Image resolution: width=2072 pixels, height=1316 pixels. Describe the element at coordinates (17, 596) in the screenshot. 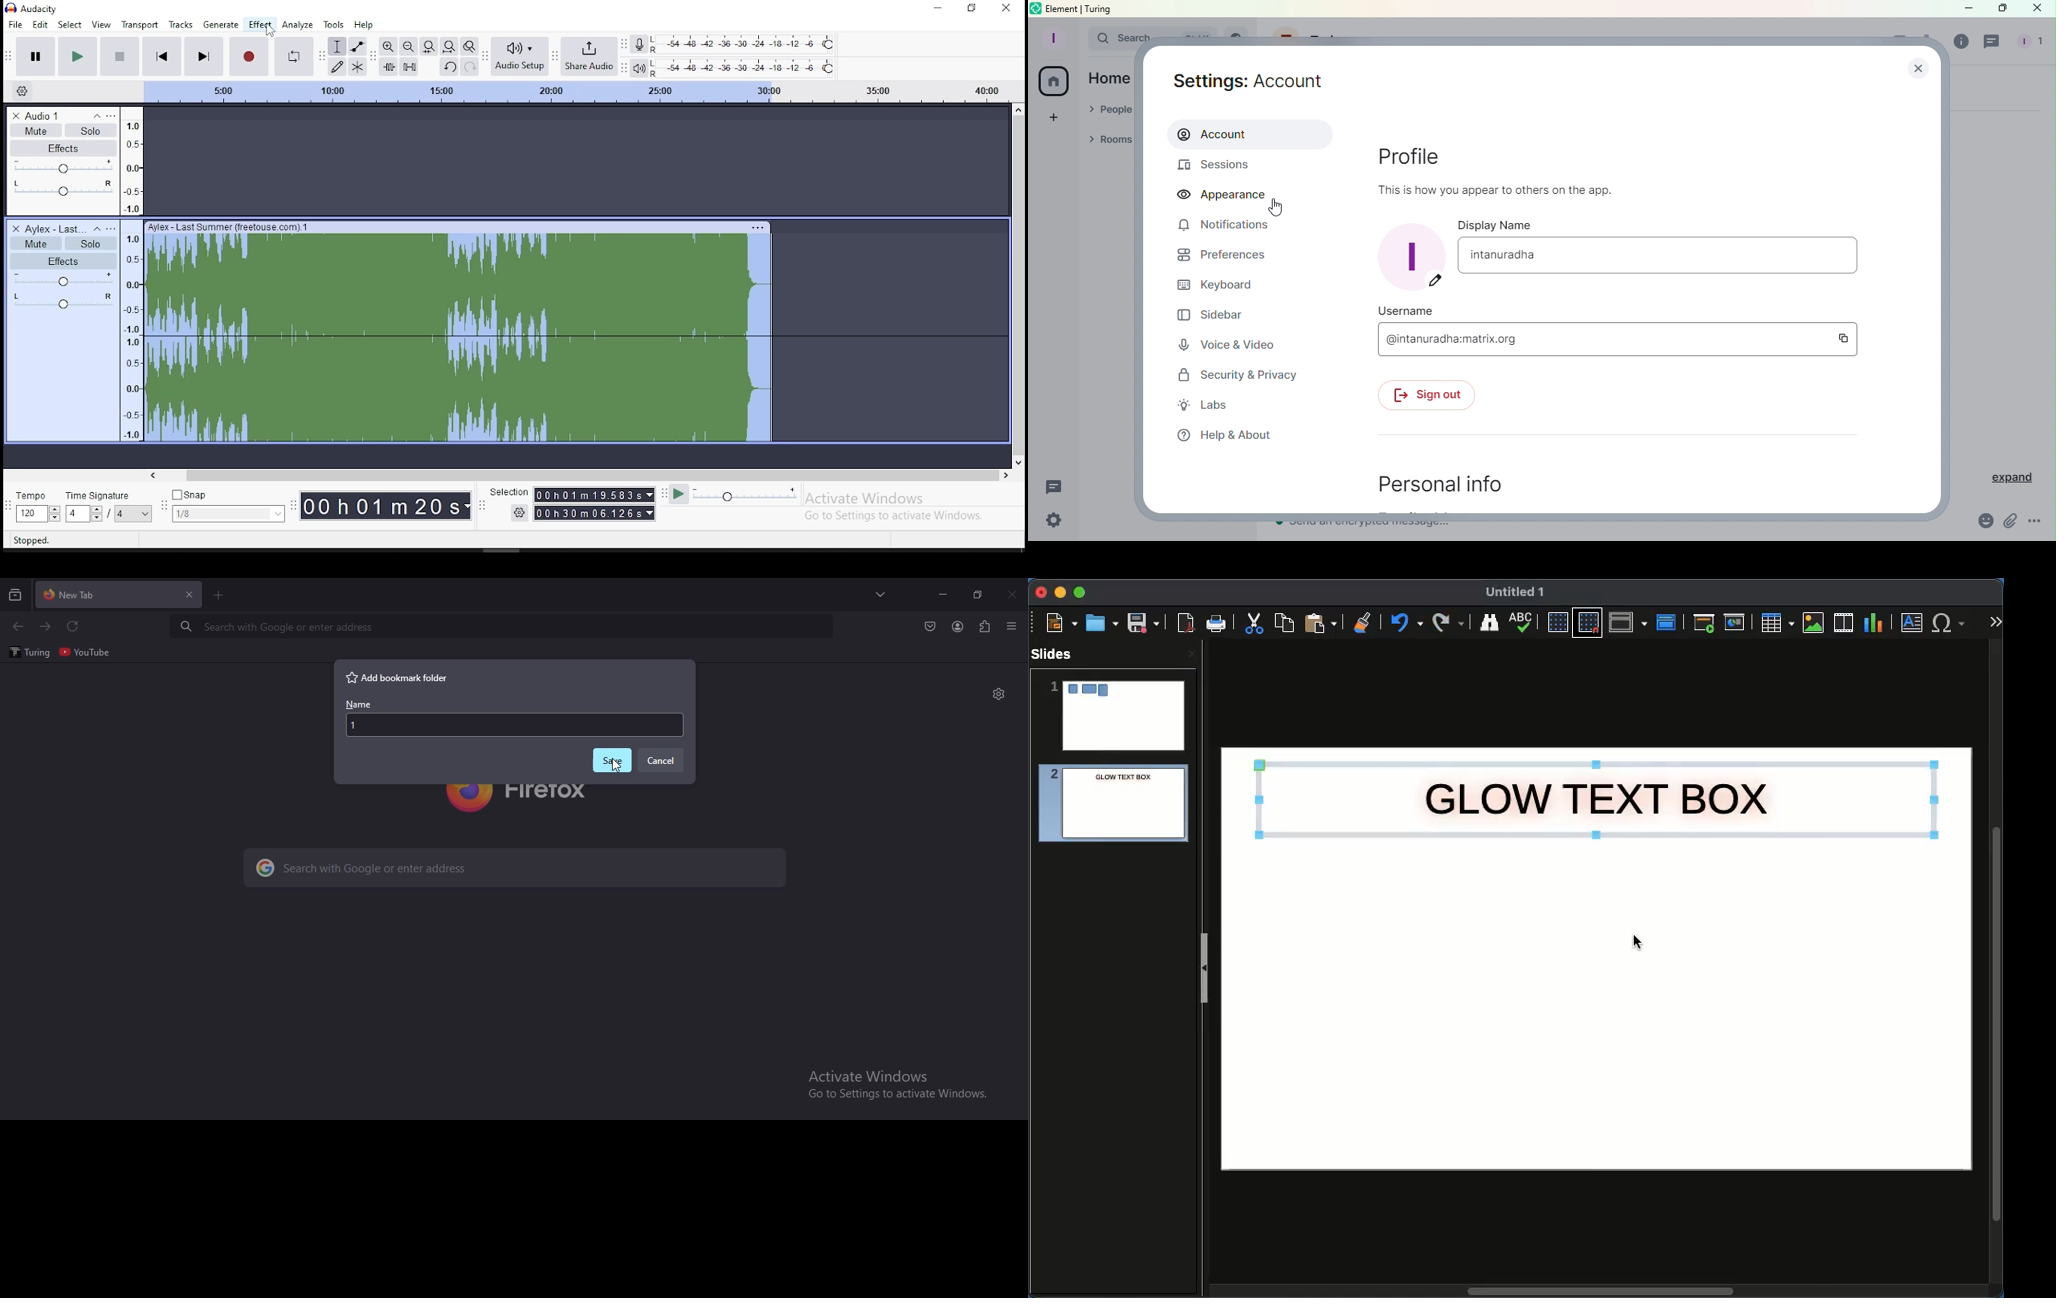

I see `search all recent and current tabs` at that location.